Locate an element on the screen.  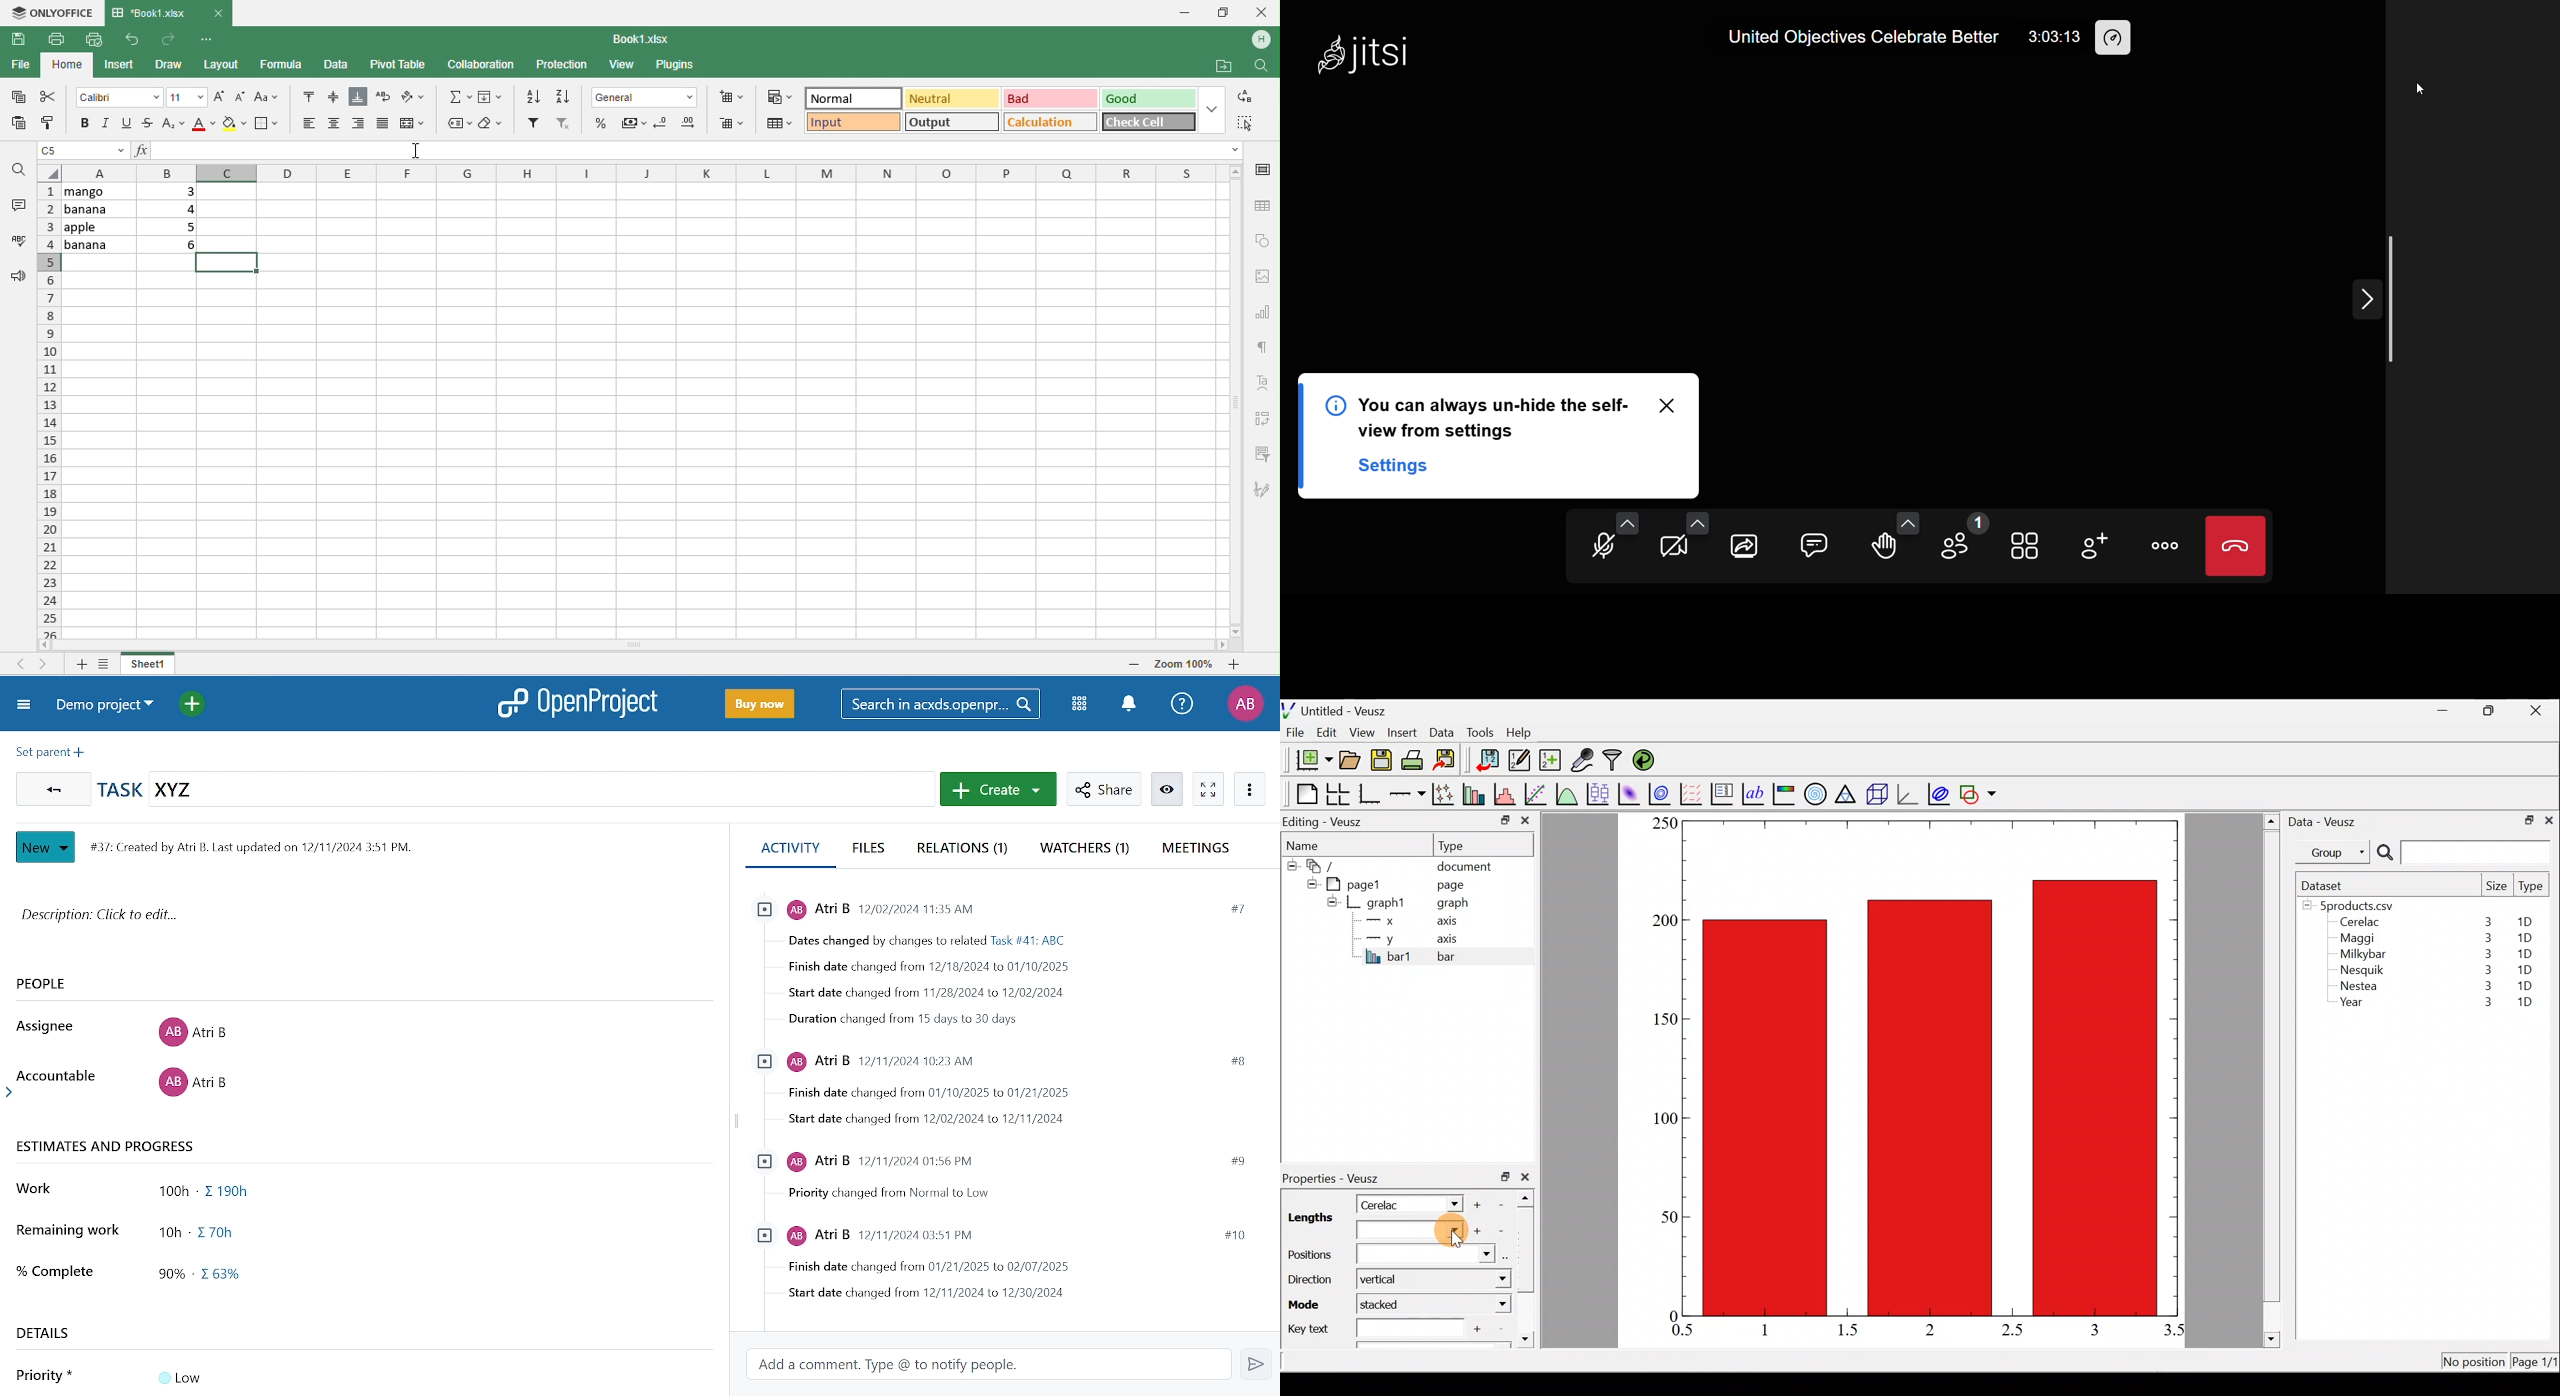
delete cells is located at coordinates (730, 124).